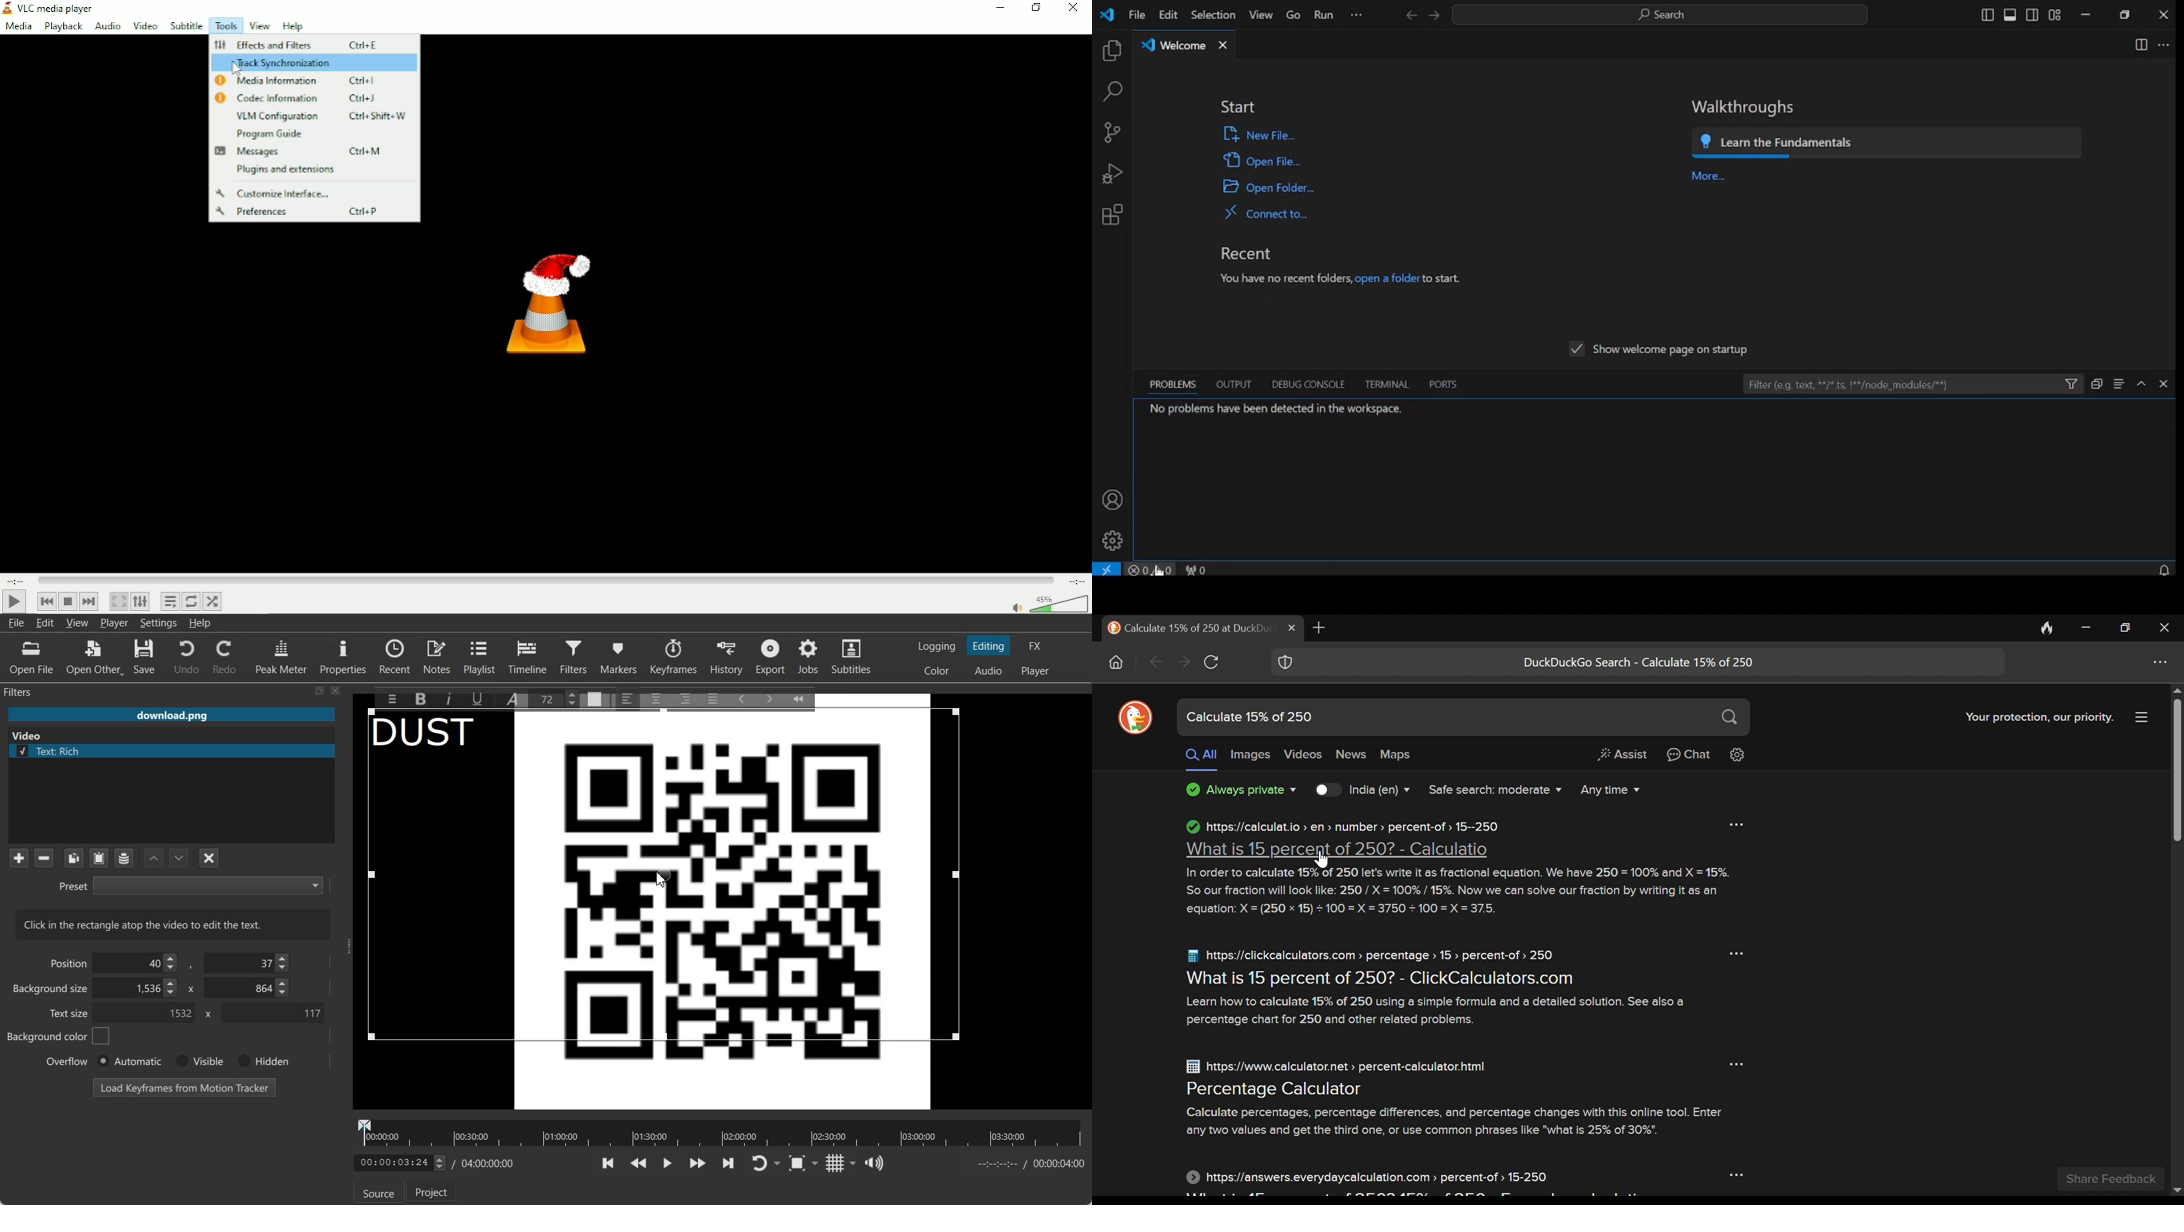 This screenshot has width=2184, height=1232. I want to click on Settings, so click(1738, 755).